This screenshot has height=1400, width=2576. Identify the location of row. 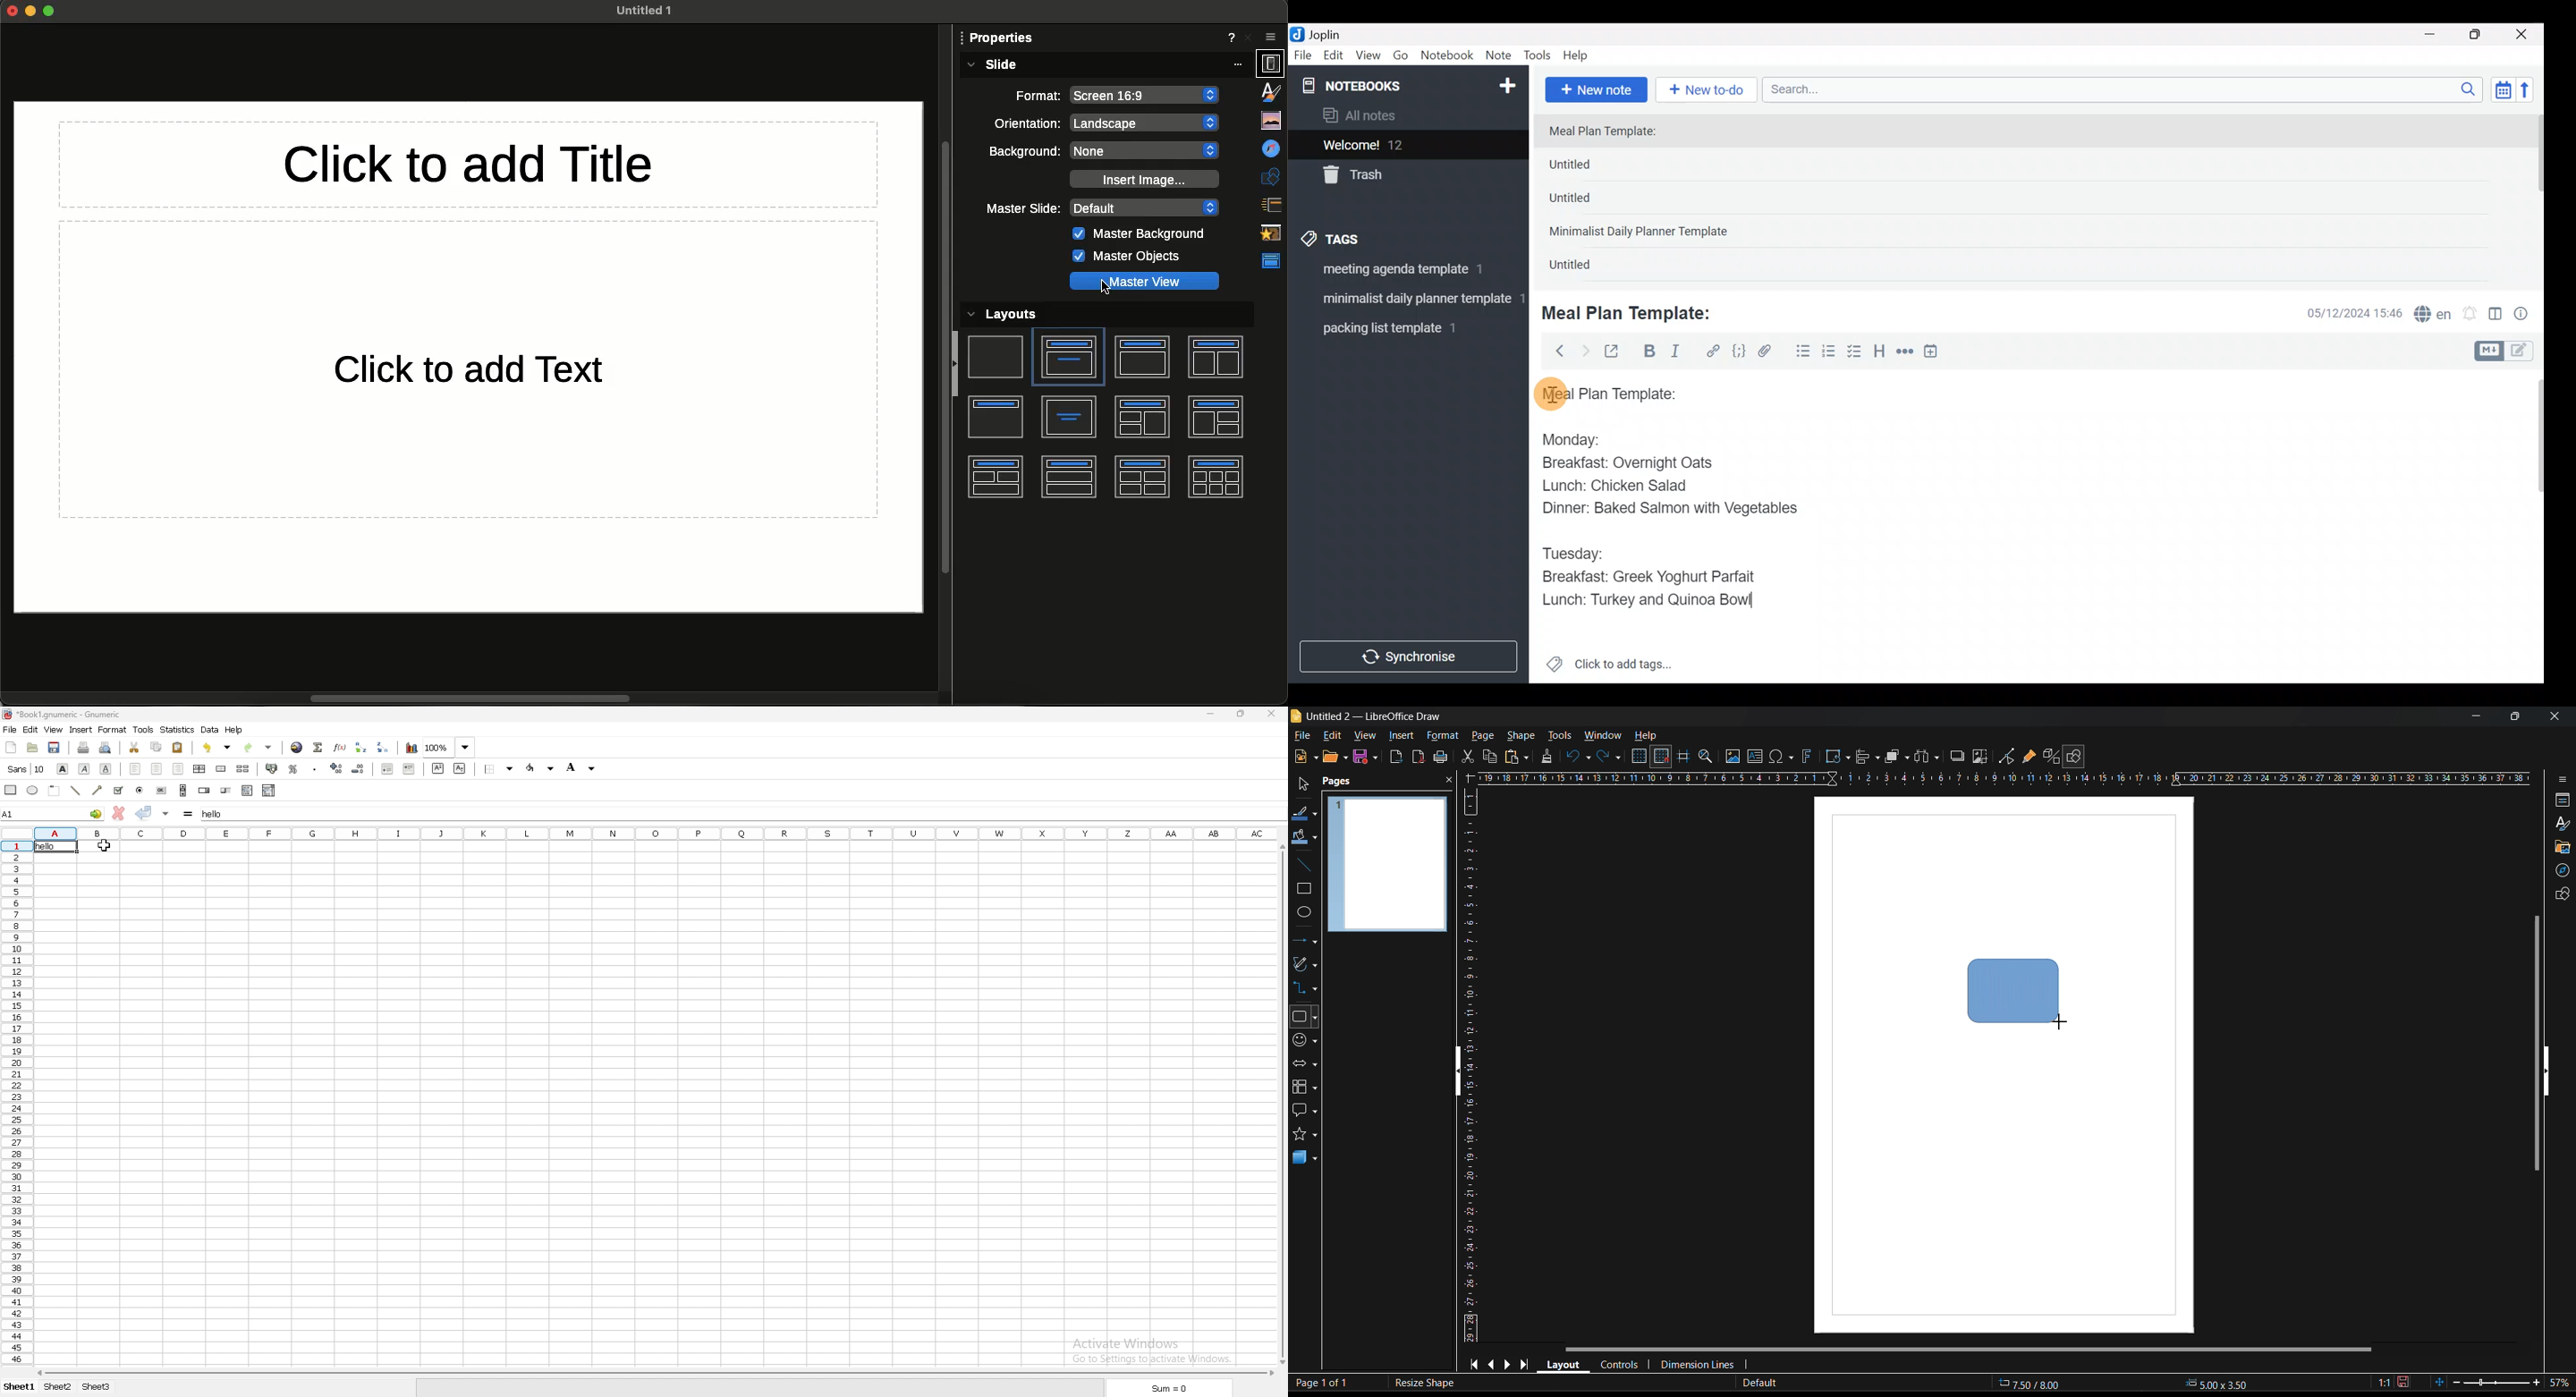
(15, 1105).